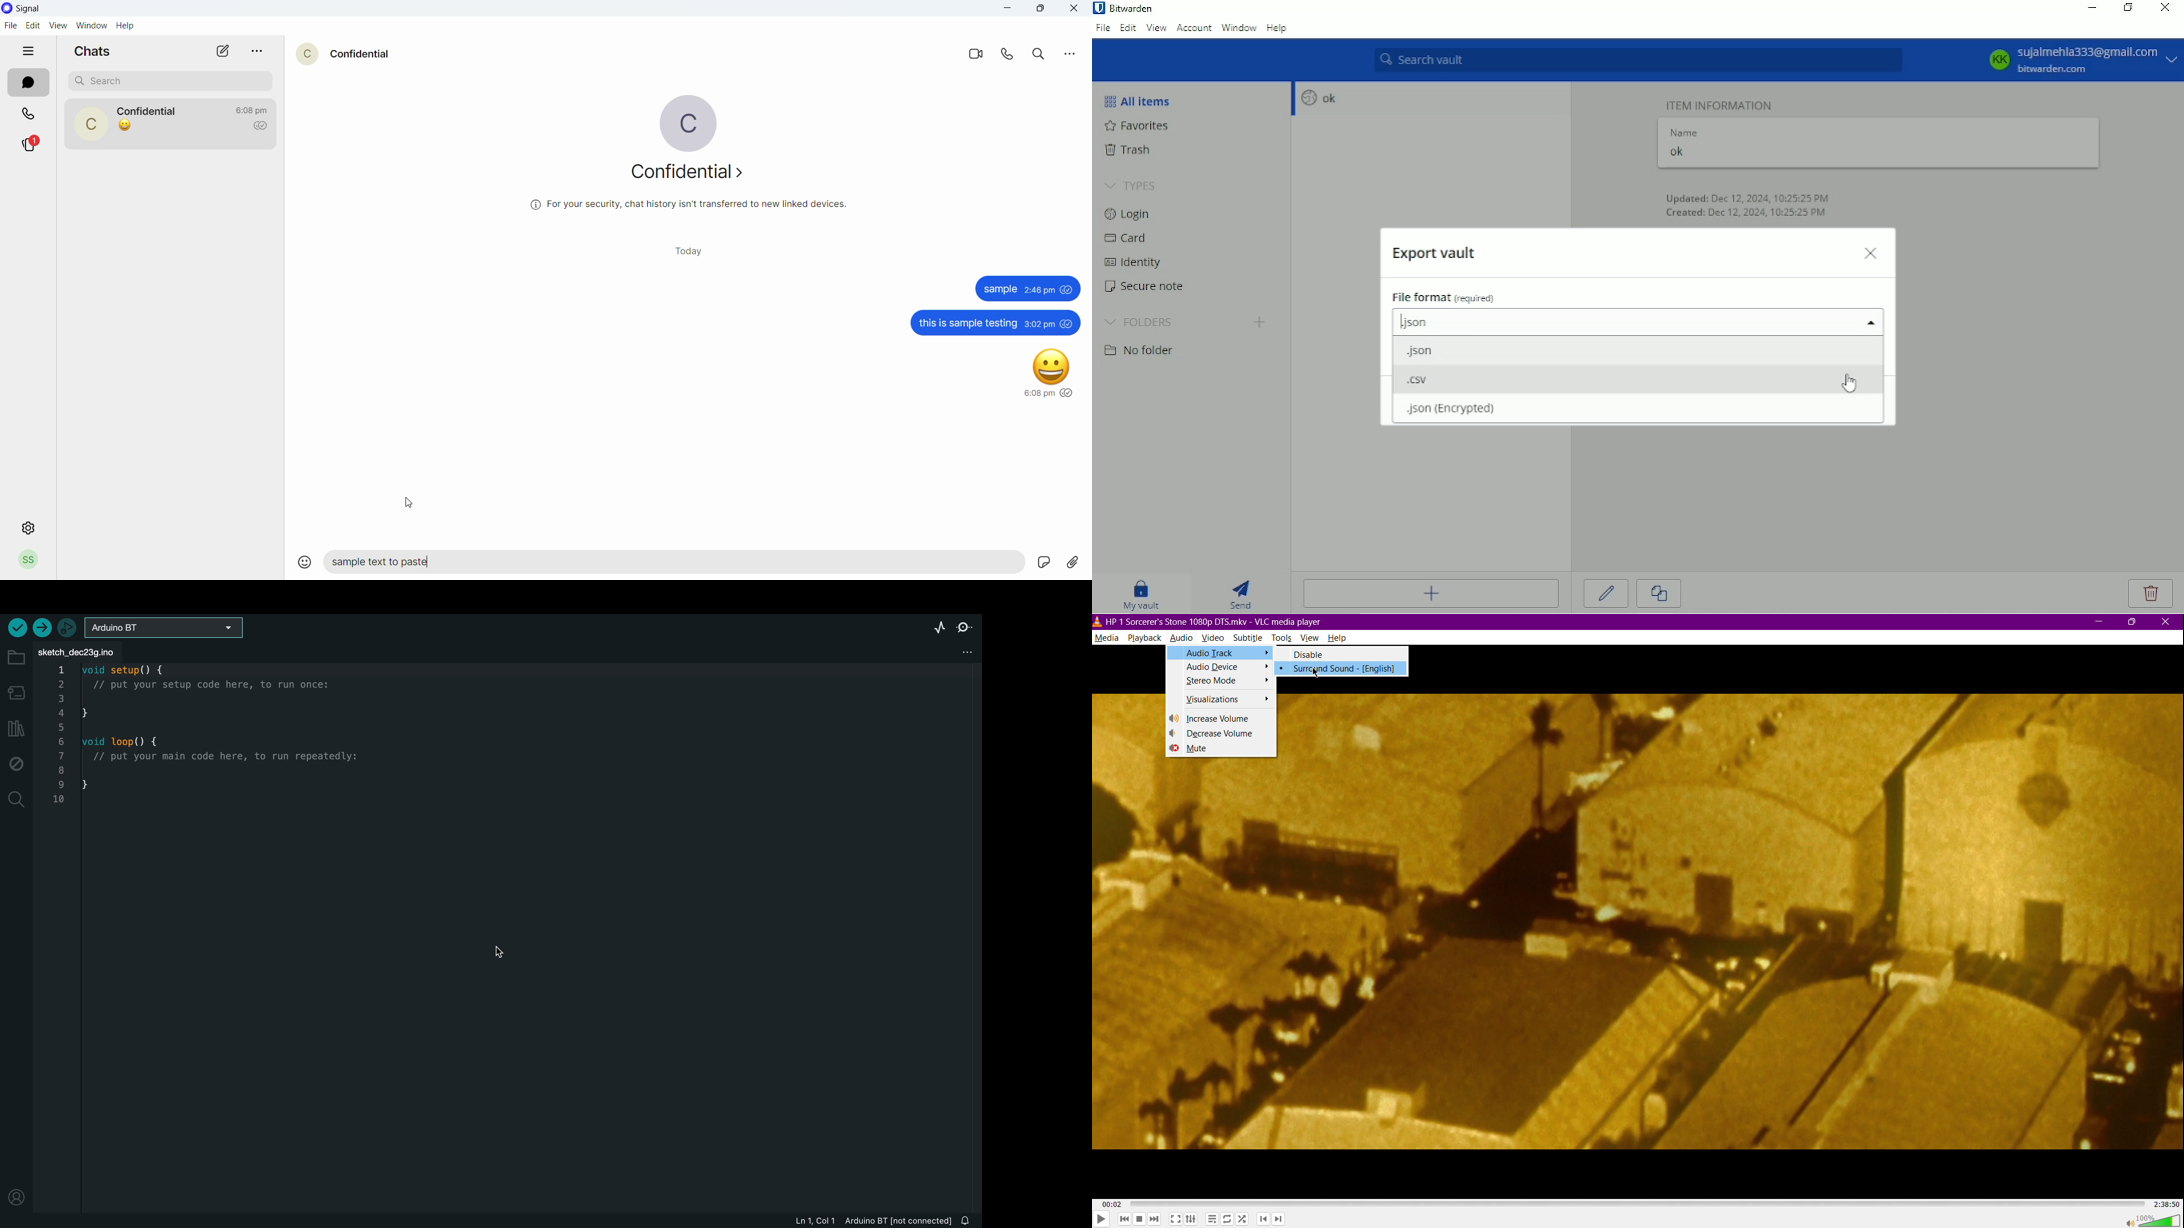 Image resolution: width=2184 pixels, height=1232 pixels. I want to click on Toggle Loop, so click(1227, 1220).